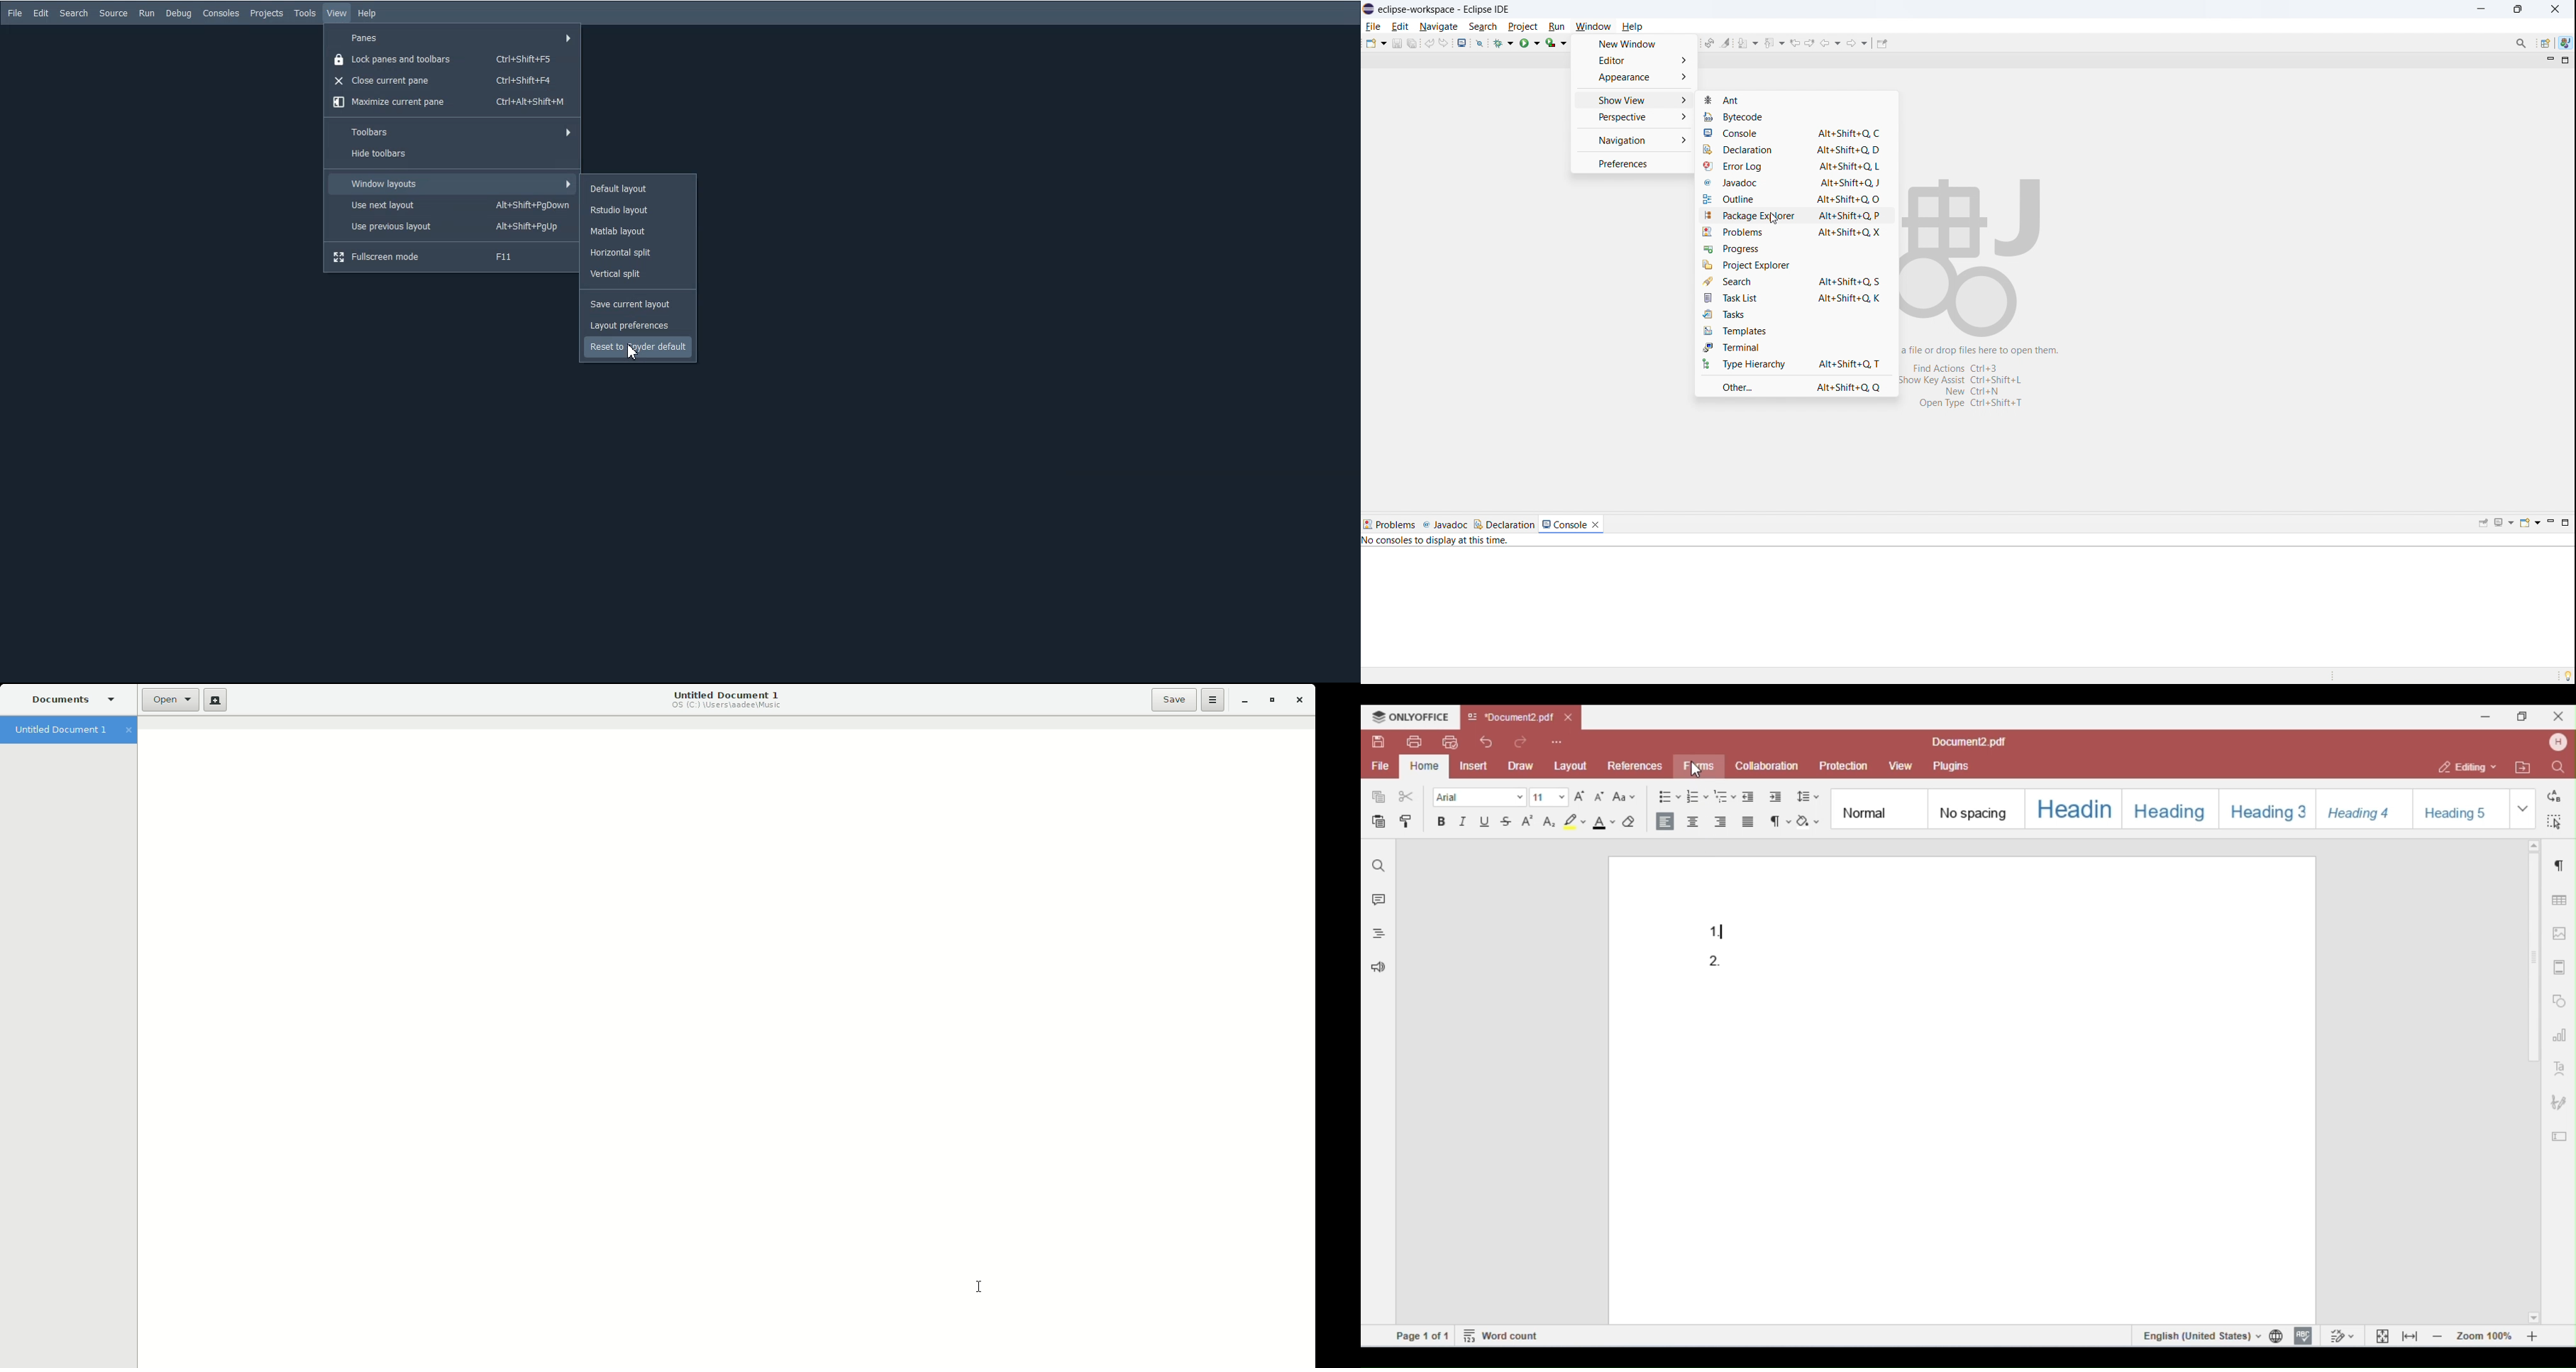 The width and height of the screenshot is (2576, 1372). Describe the element at coordinates (726, 700) in the screenshot. I see `Untitled Document 1` at that location.